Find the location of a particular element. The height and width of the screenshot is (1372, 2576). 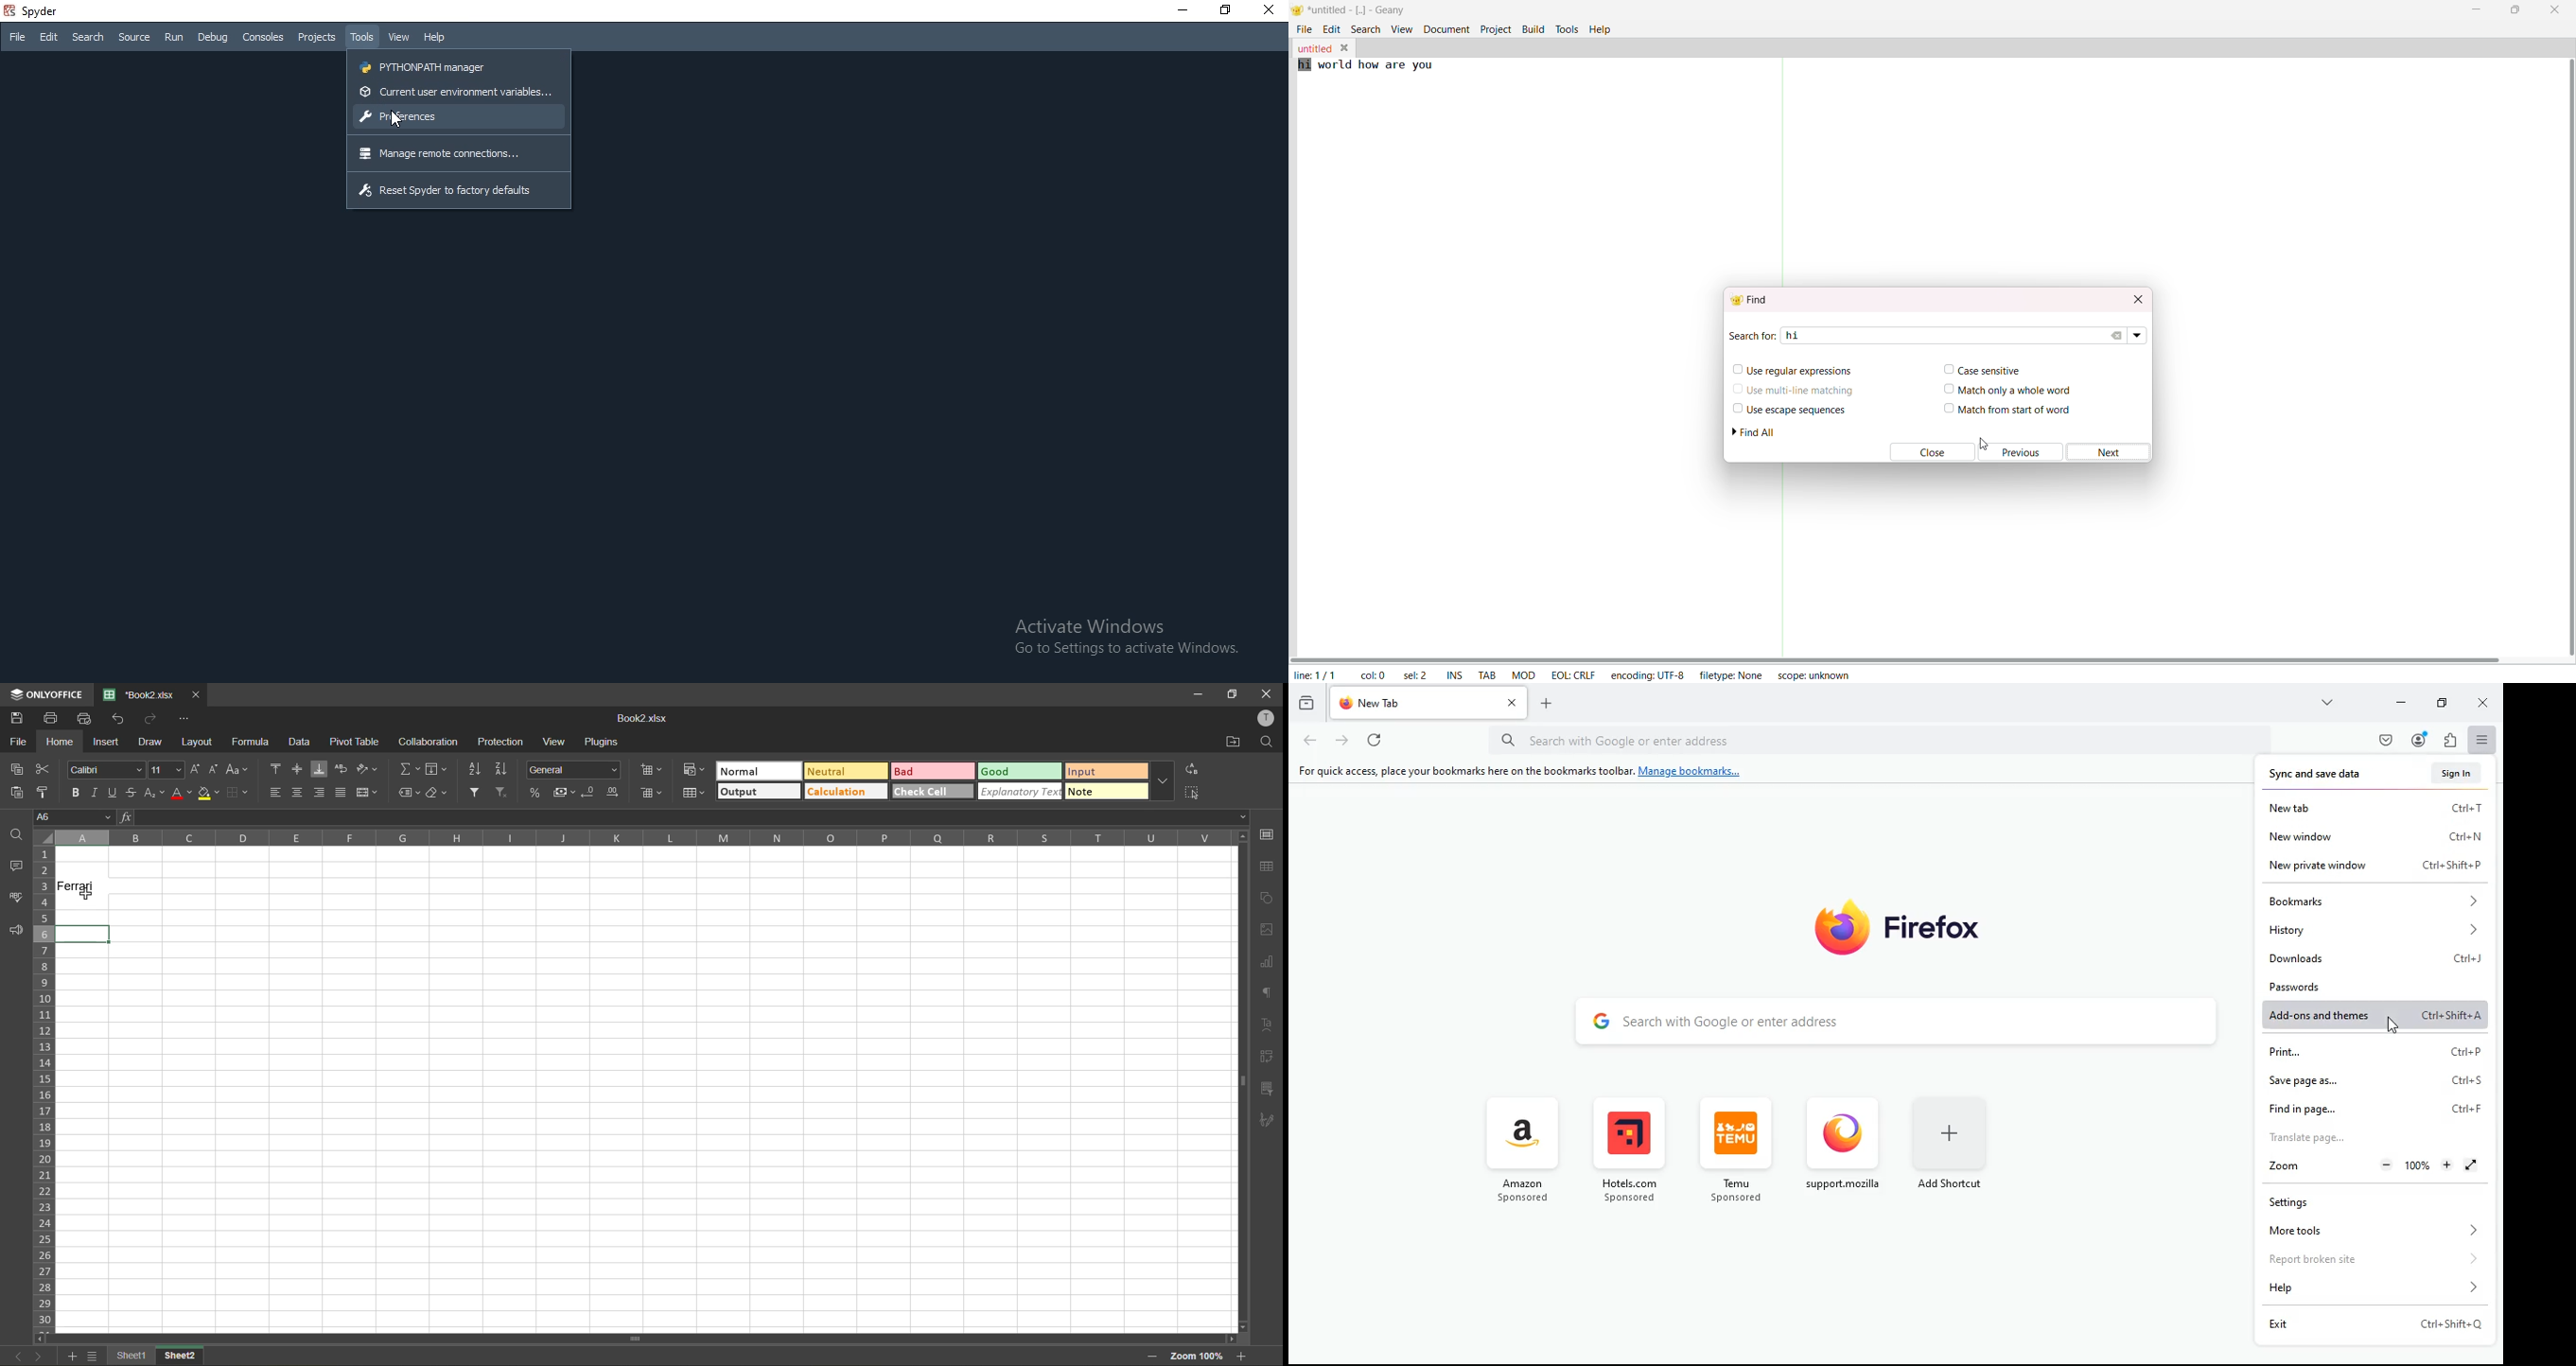

help is located at coordinates (2366, 1288).